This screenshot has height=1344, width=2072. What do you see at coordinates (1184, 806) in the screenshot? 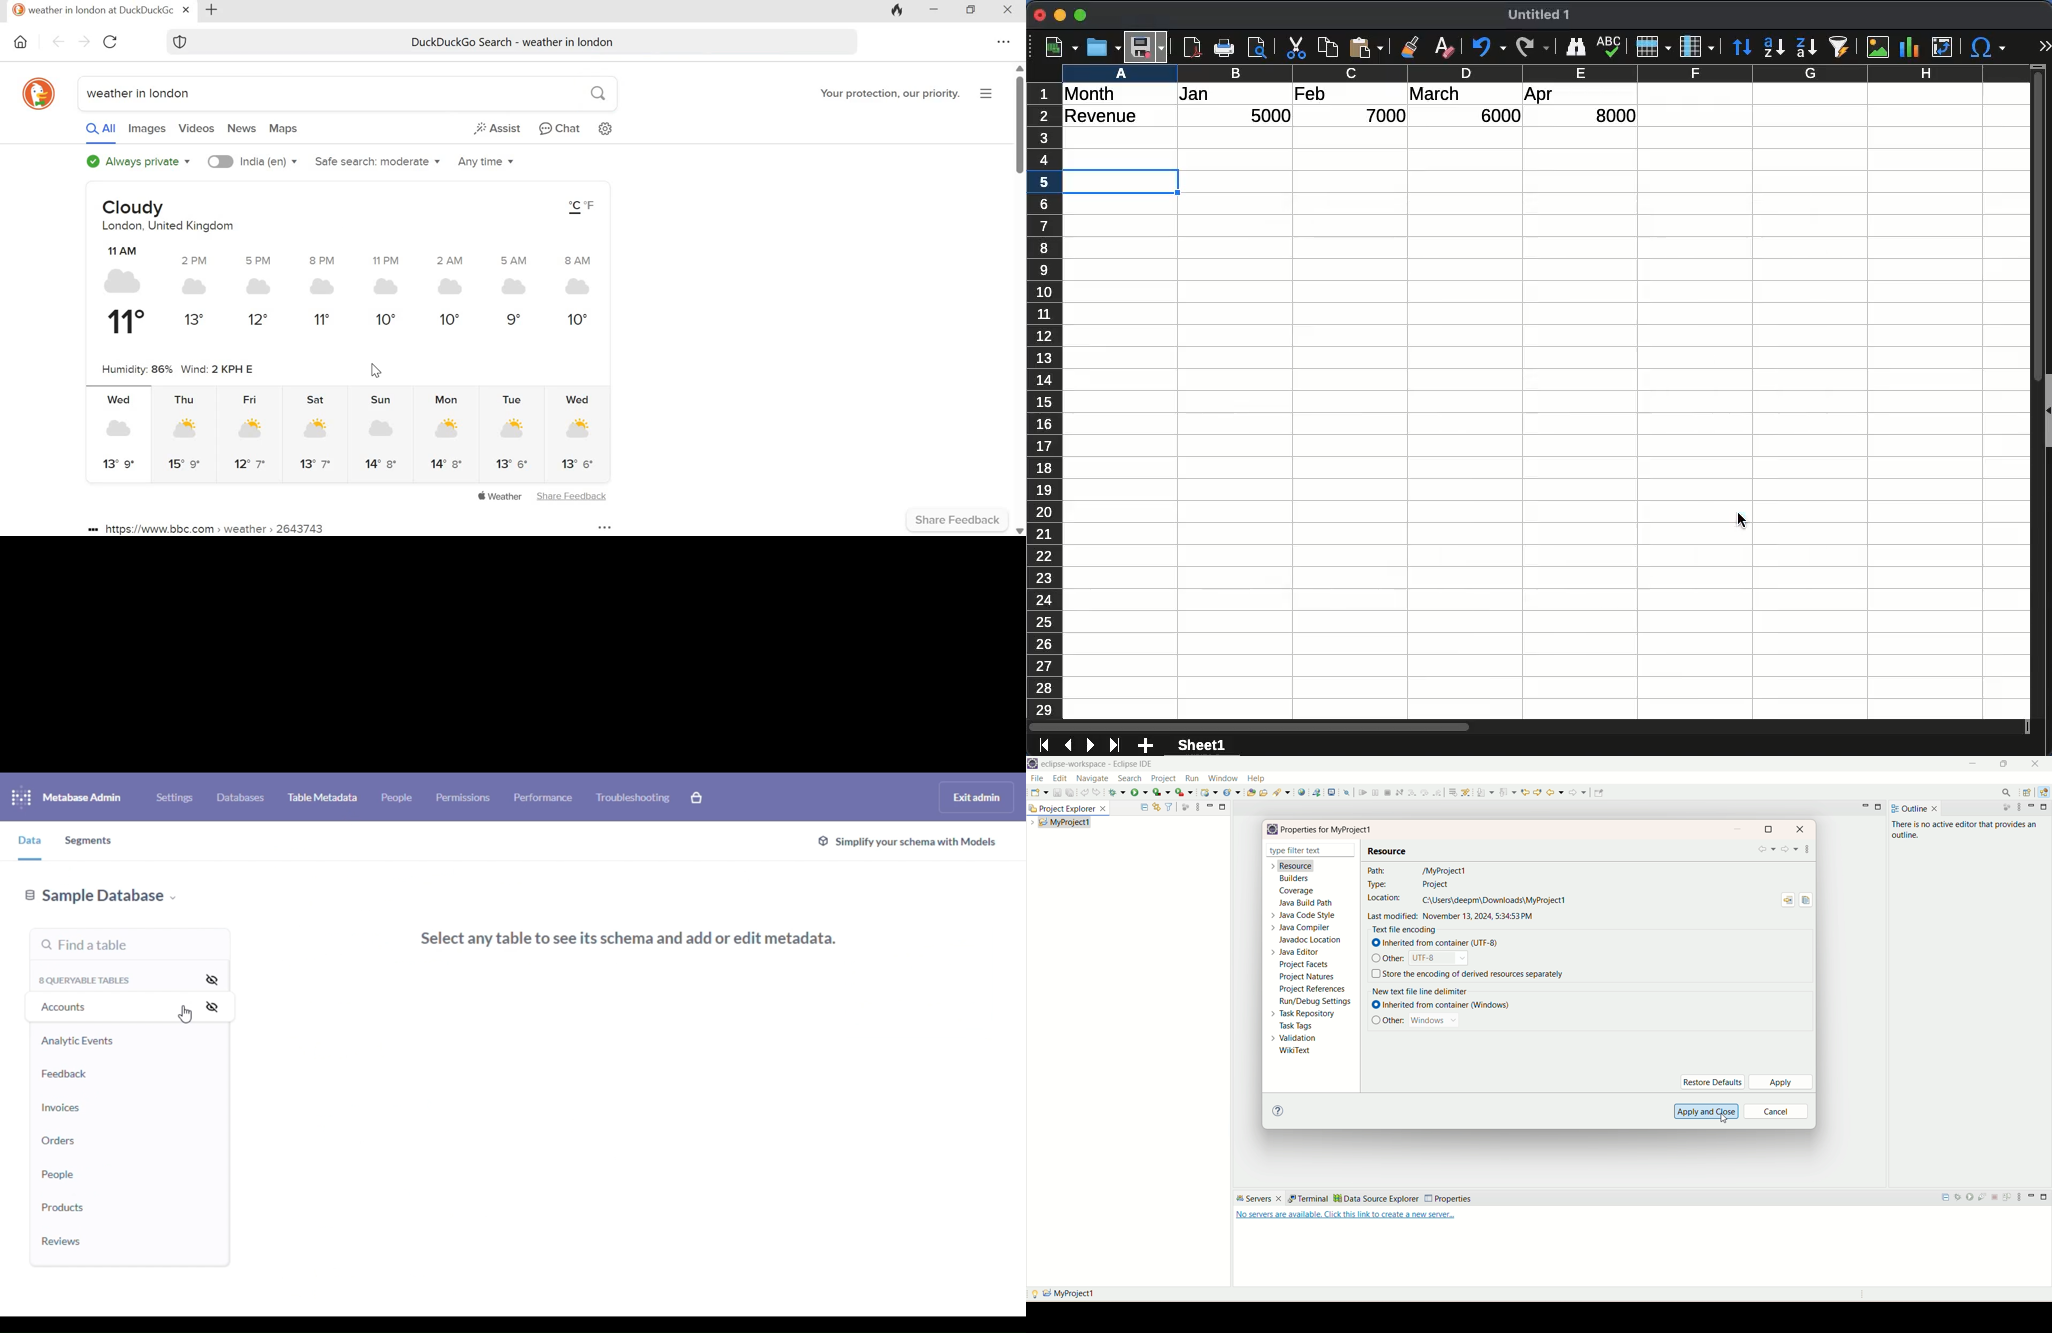
I see `focus on active task` at bounding box center [1184, 806].